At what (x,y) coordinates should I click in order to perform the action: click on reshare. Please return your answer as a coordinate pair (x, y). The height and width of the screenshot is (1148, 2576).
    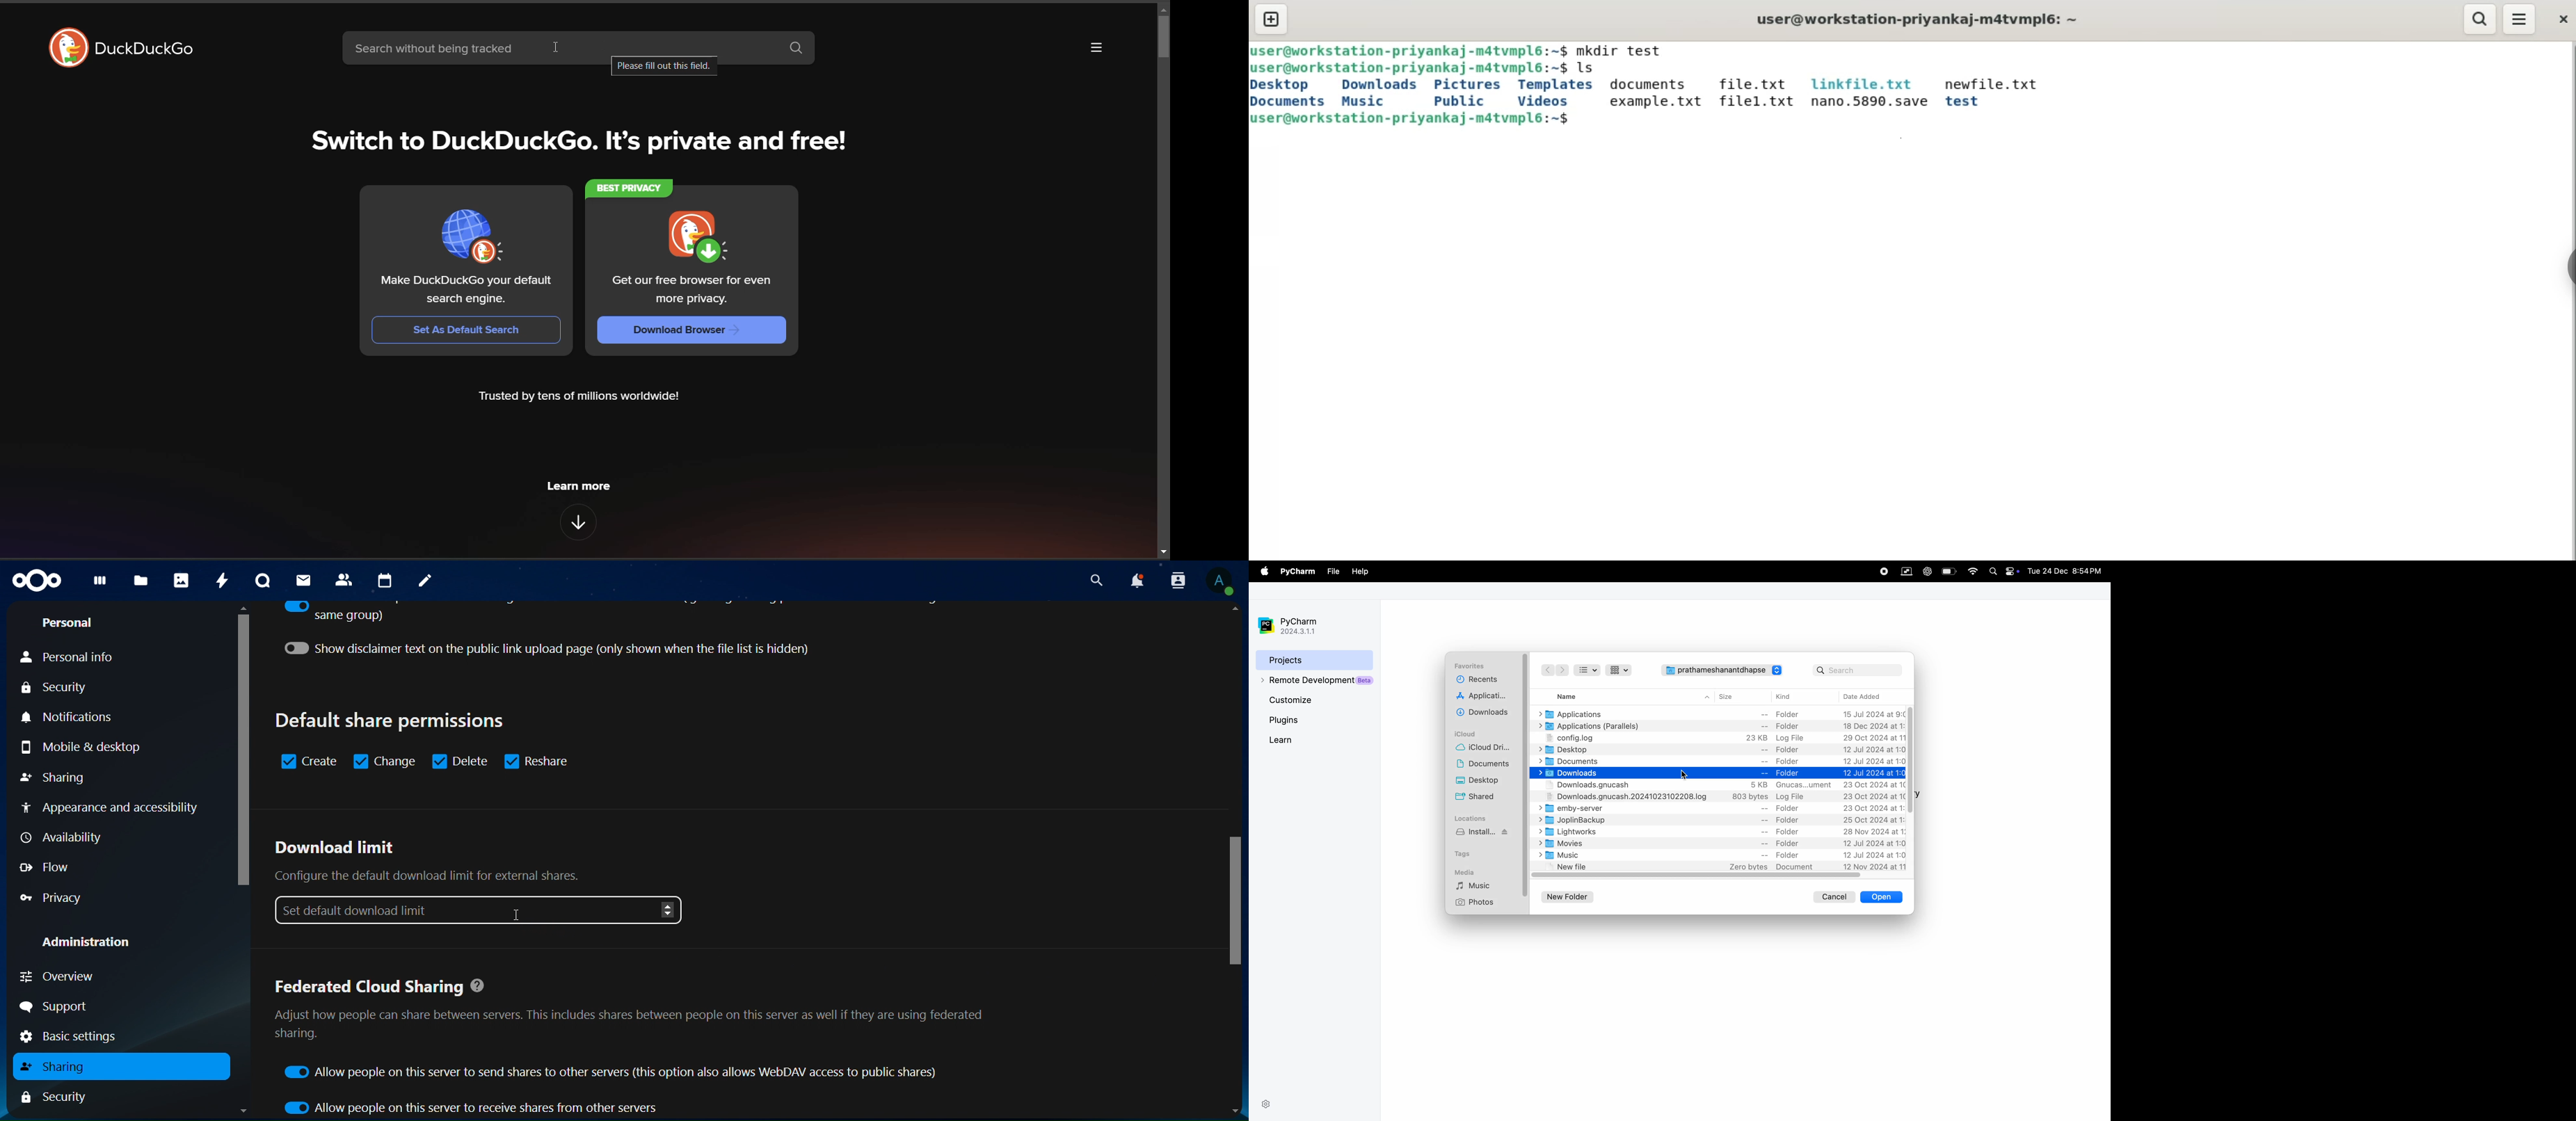
    Looking at the image, I should click on (542, 760).